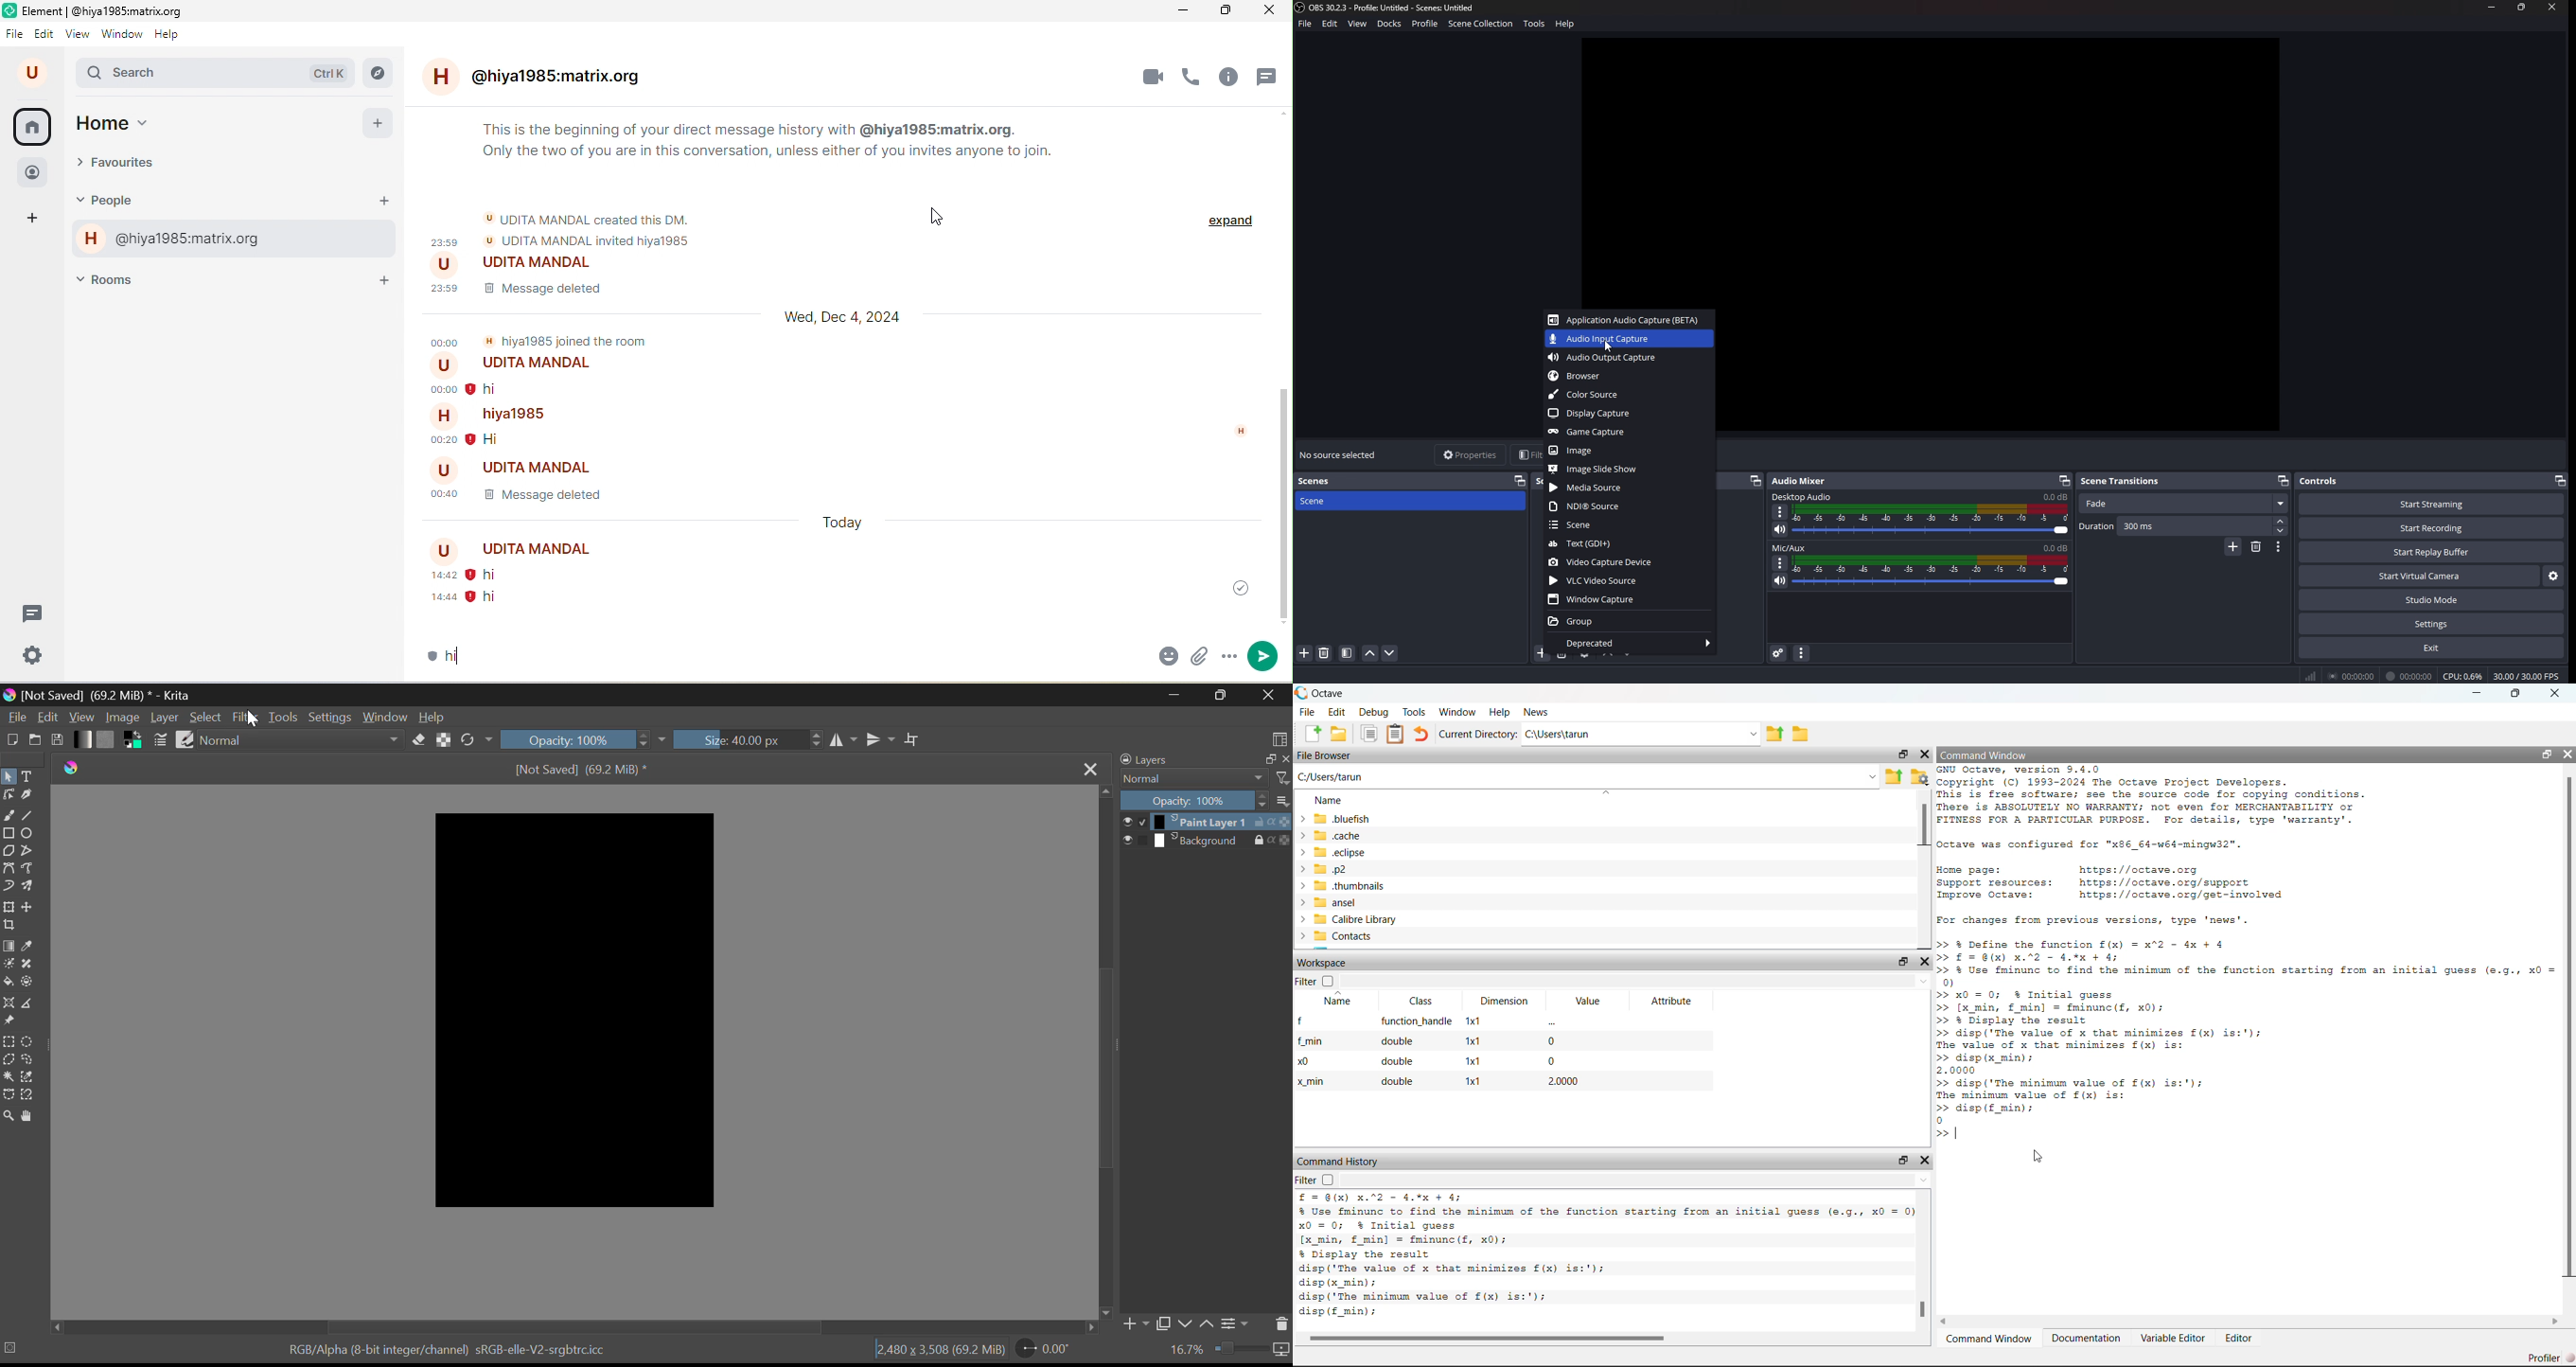 The image size is (2576, 1372). What do you see at coordinates (503, 389) in the screenshot?
I see `hi` at bounding box center [503, 389].